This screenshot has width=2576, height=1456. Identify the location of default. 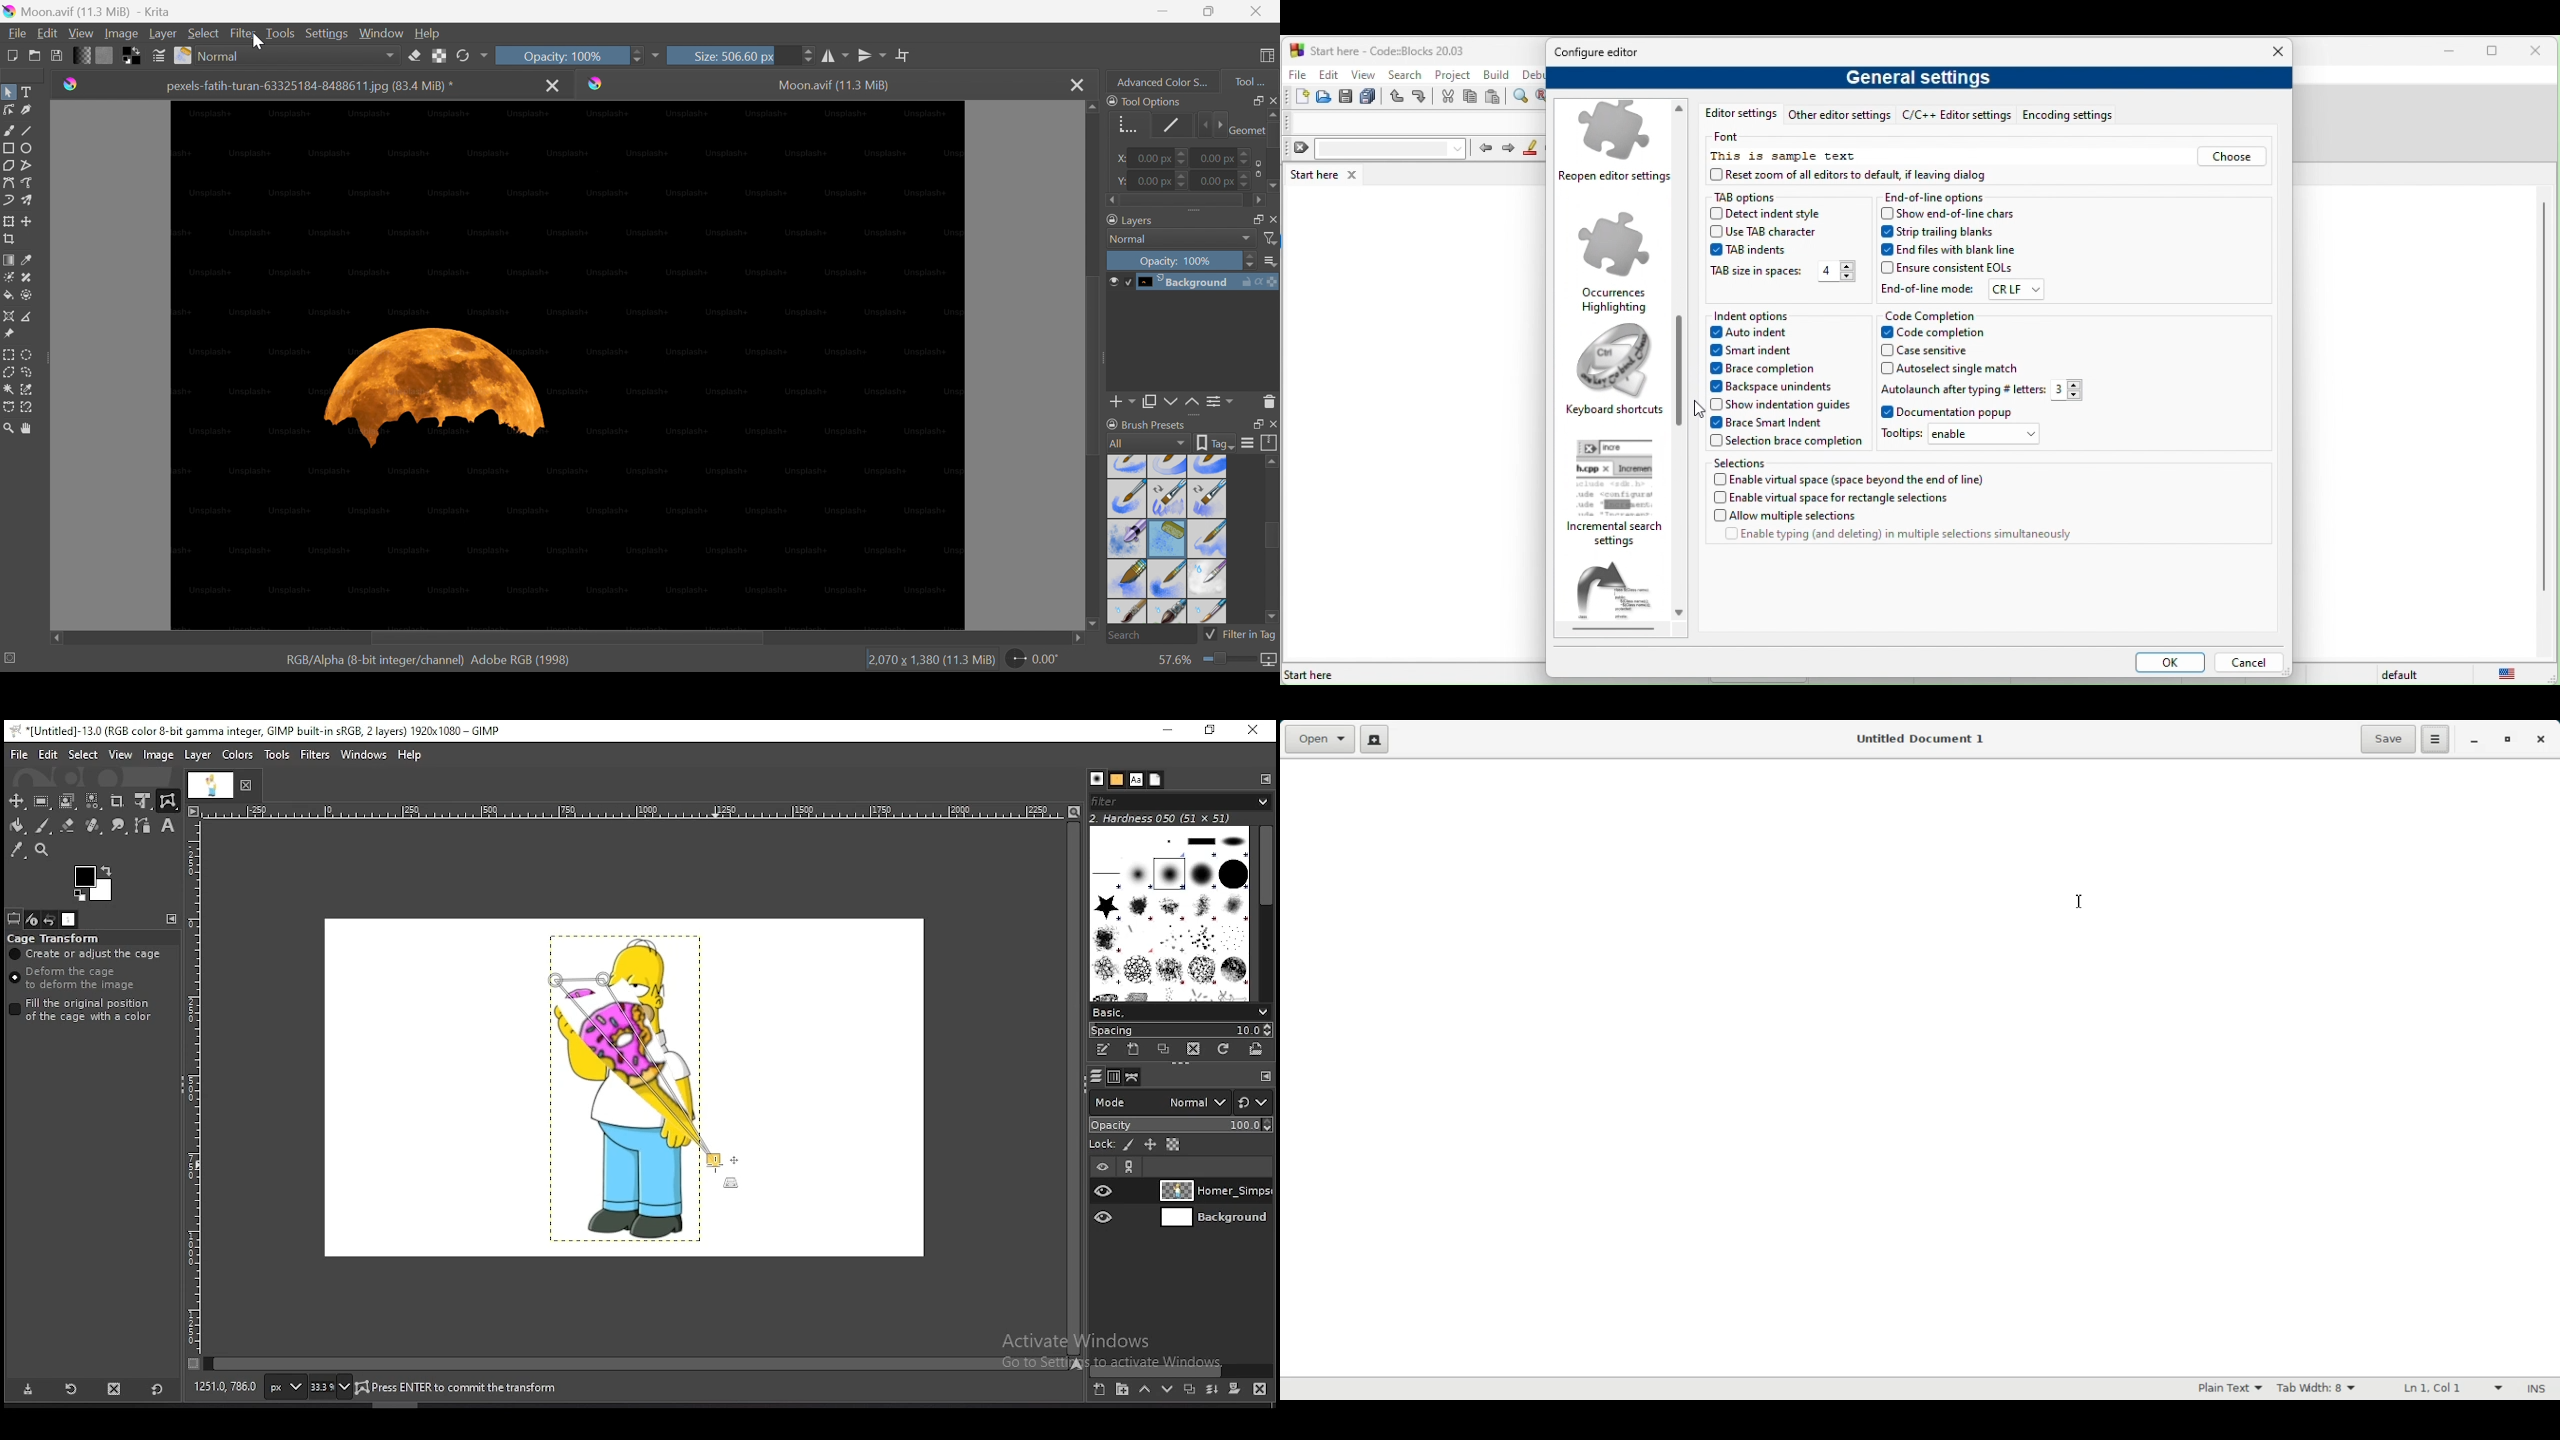
(2403, 675).